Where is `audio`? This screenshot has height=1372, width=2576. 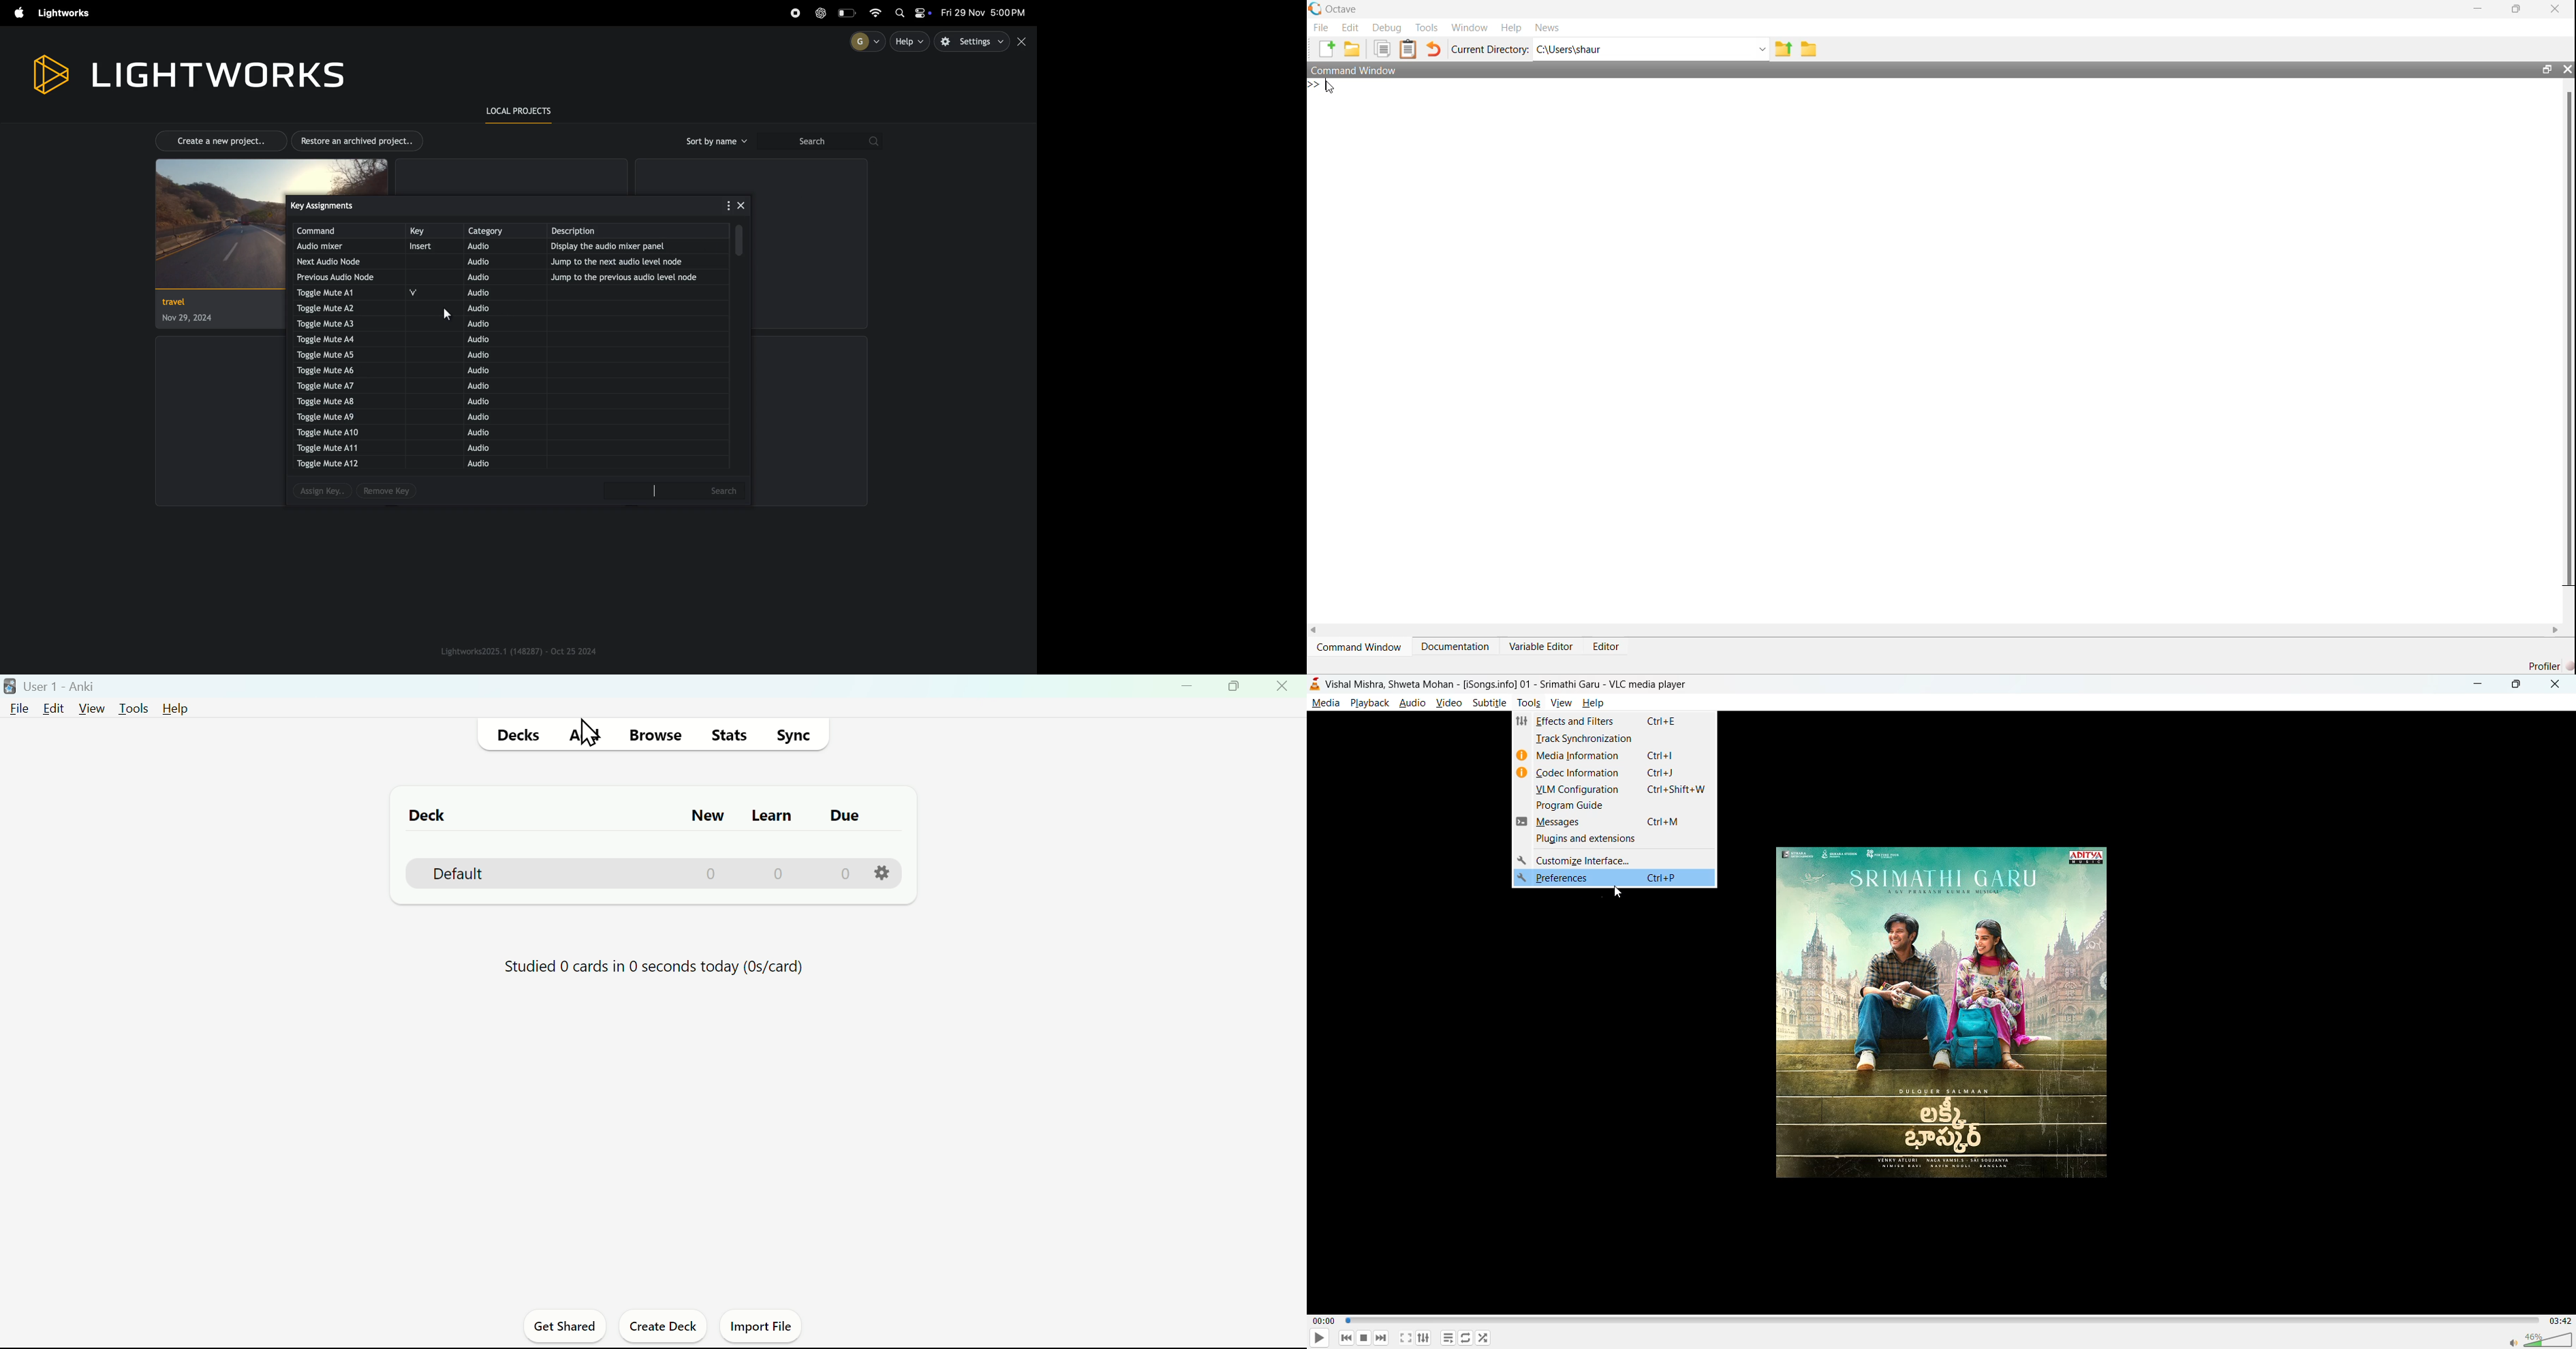 audio is located at coordinates (485, 386).